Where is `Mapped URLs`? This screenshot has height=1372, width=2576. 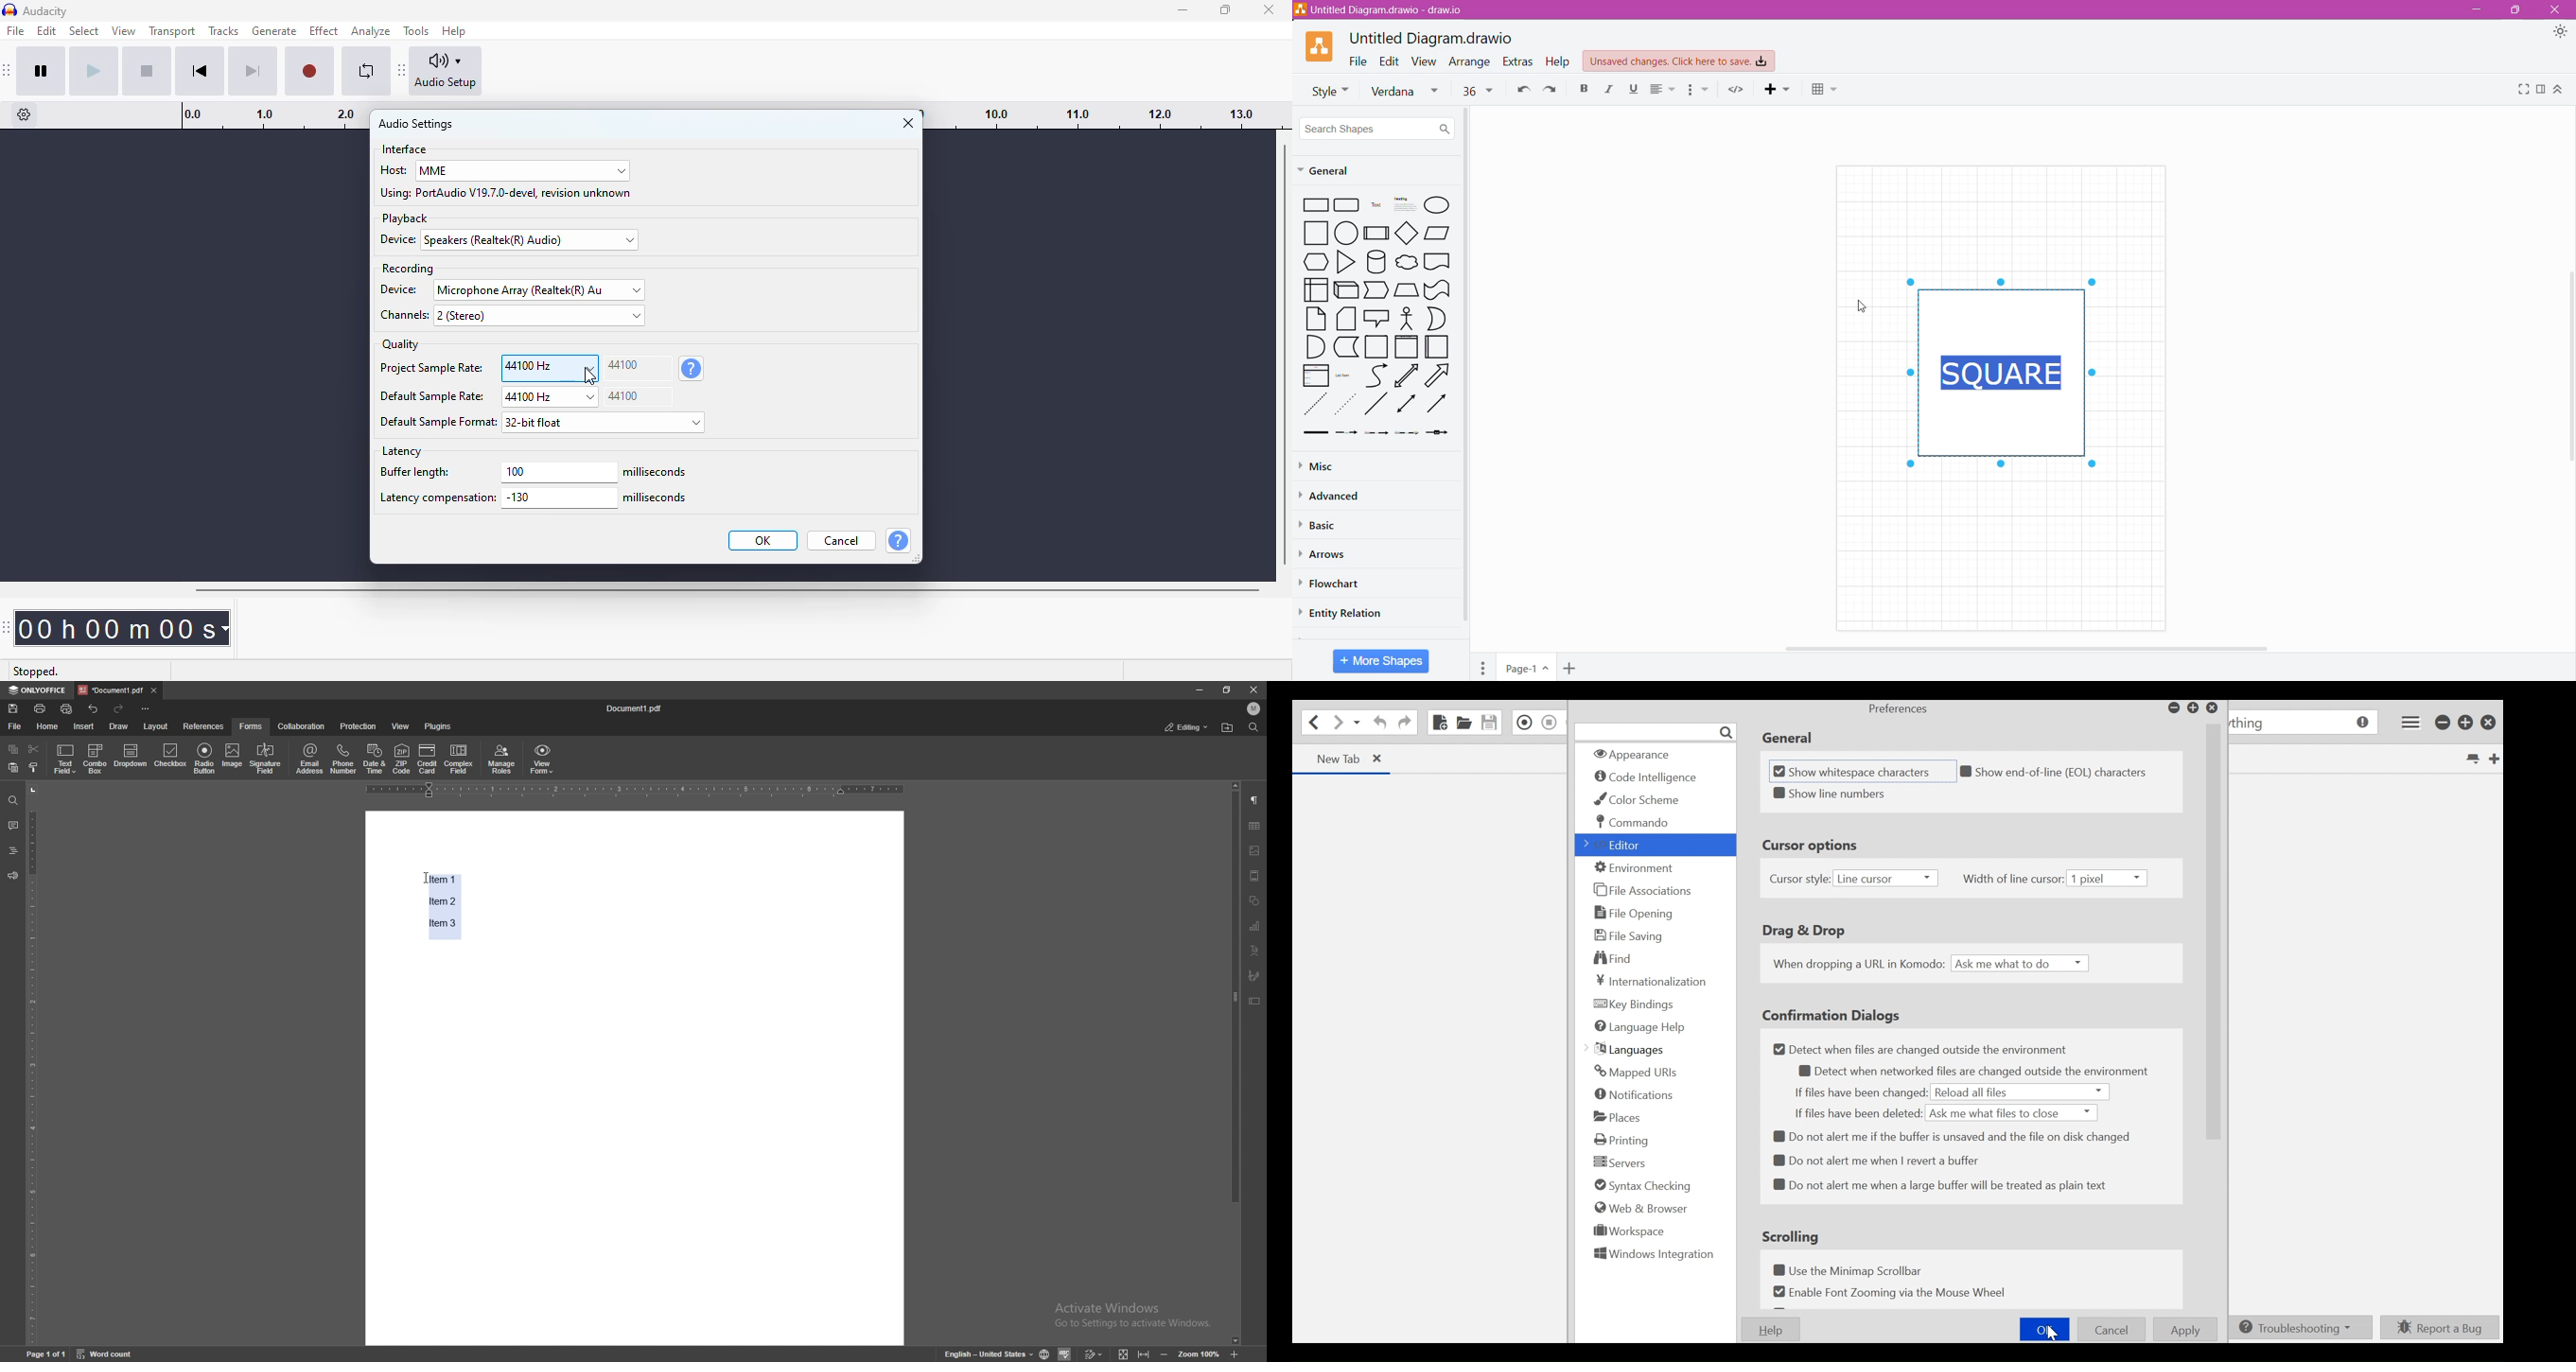 Mapped URLs is located at coordinates (1635, 1072).